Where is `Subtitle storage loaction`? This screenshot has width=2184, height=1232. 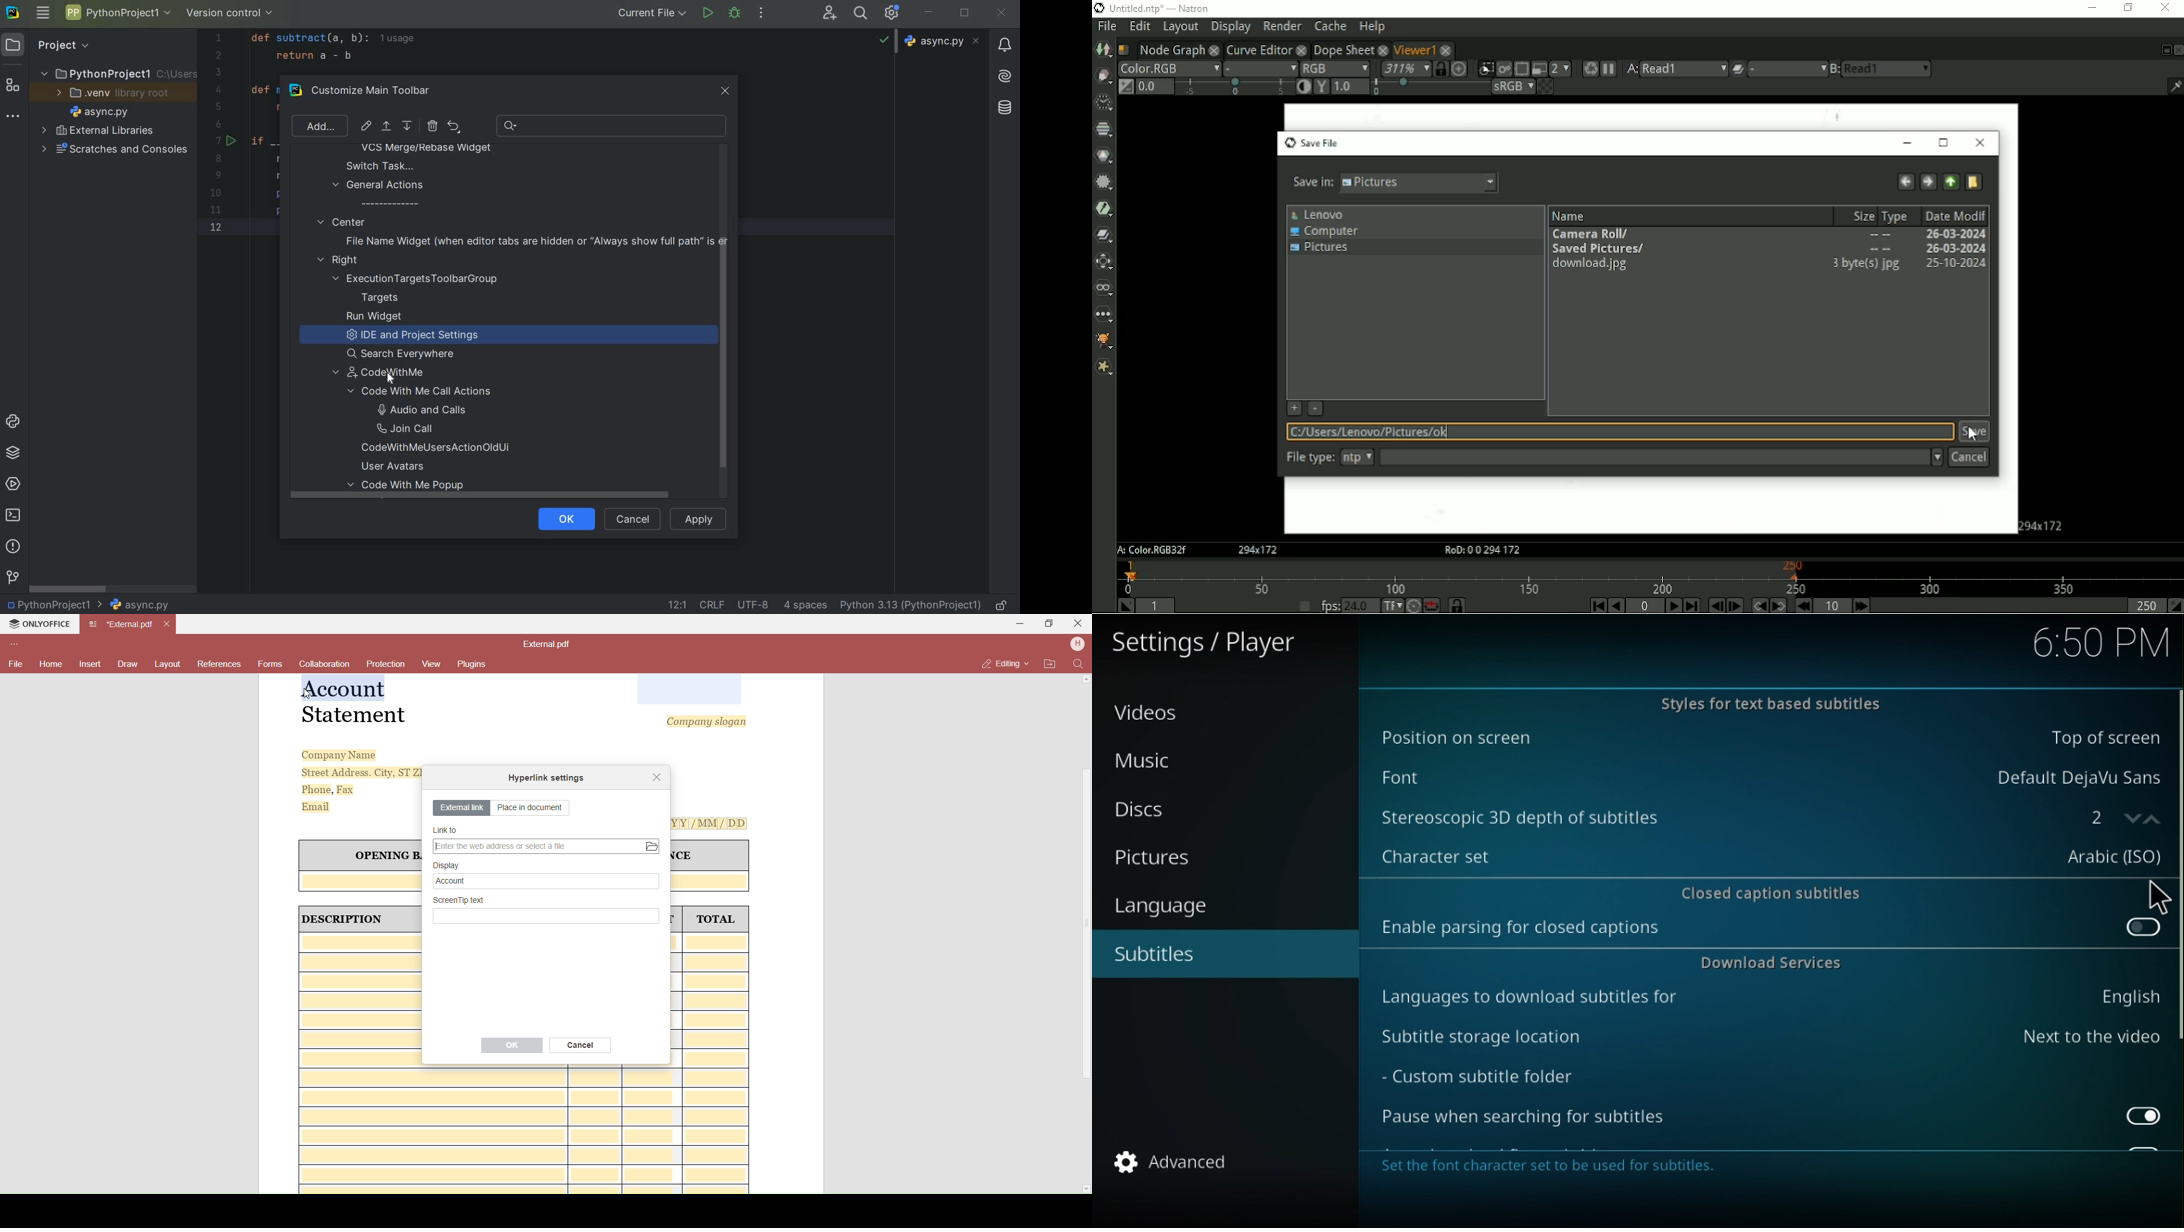 Subtitle storage loaction is located at coordinates (1689, 1037).